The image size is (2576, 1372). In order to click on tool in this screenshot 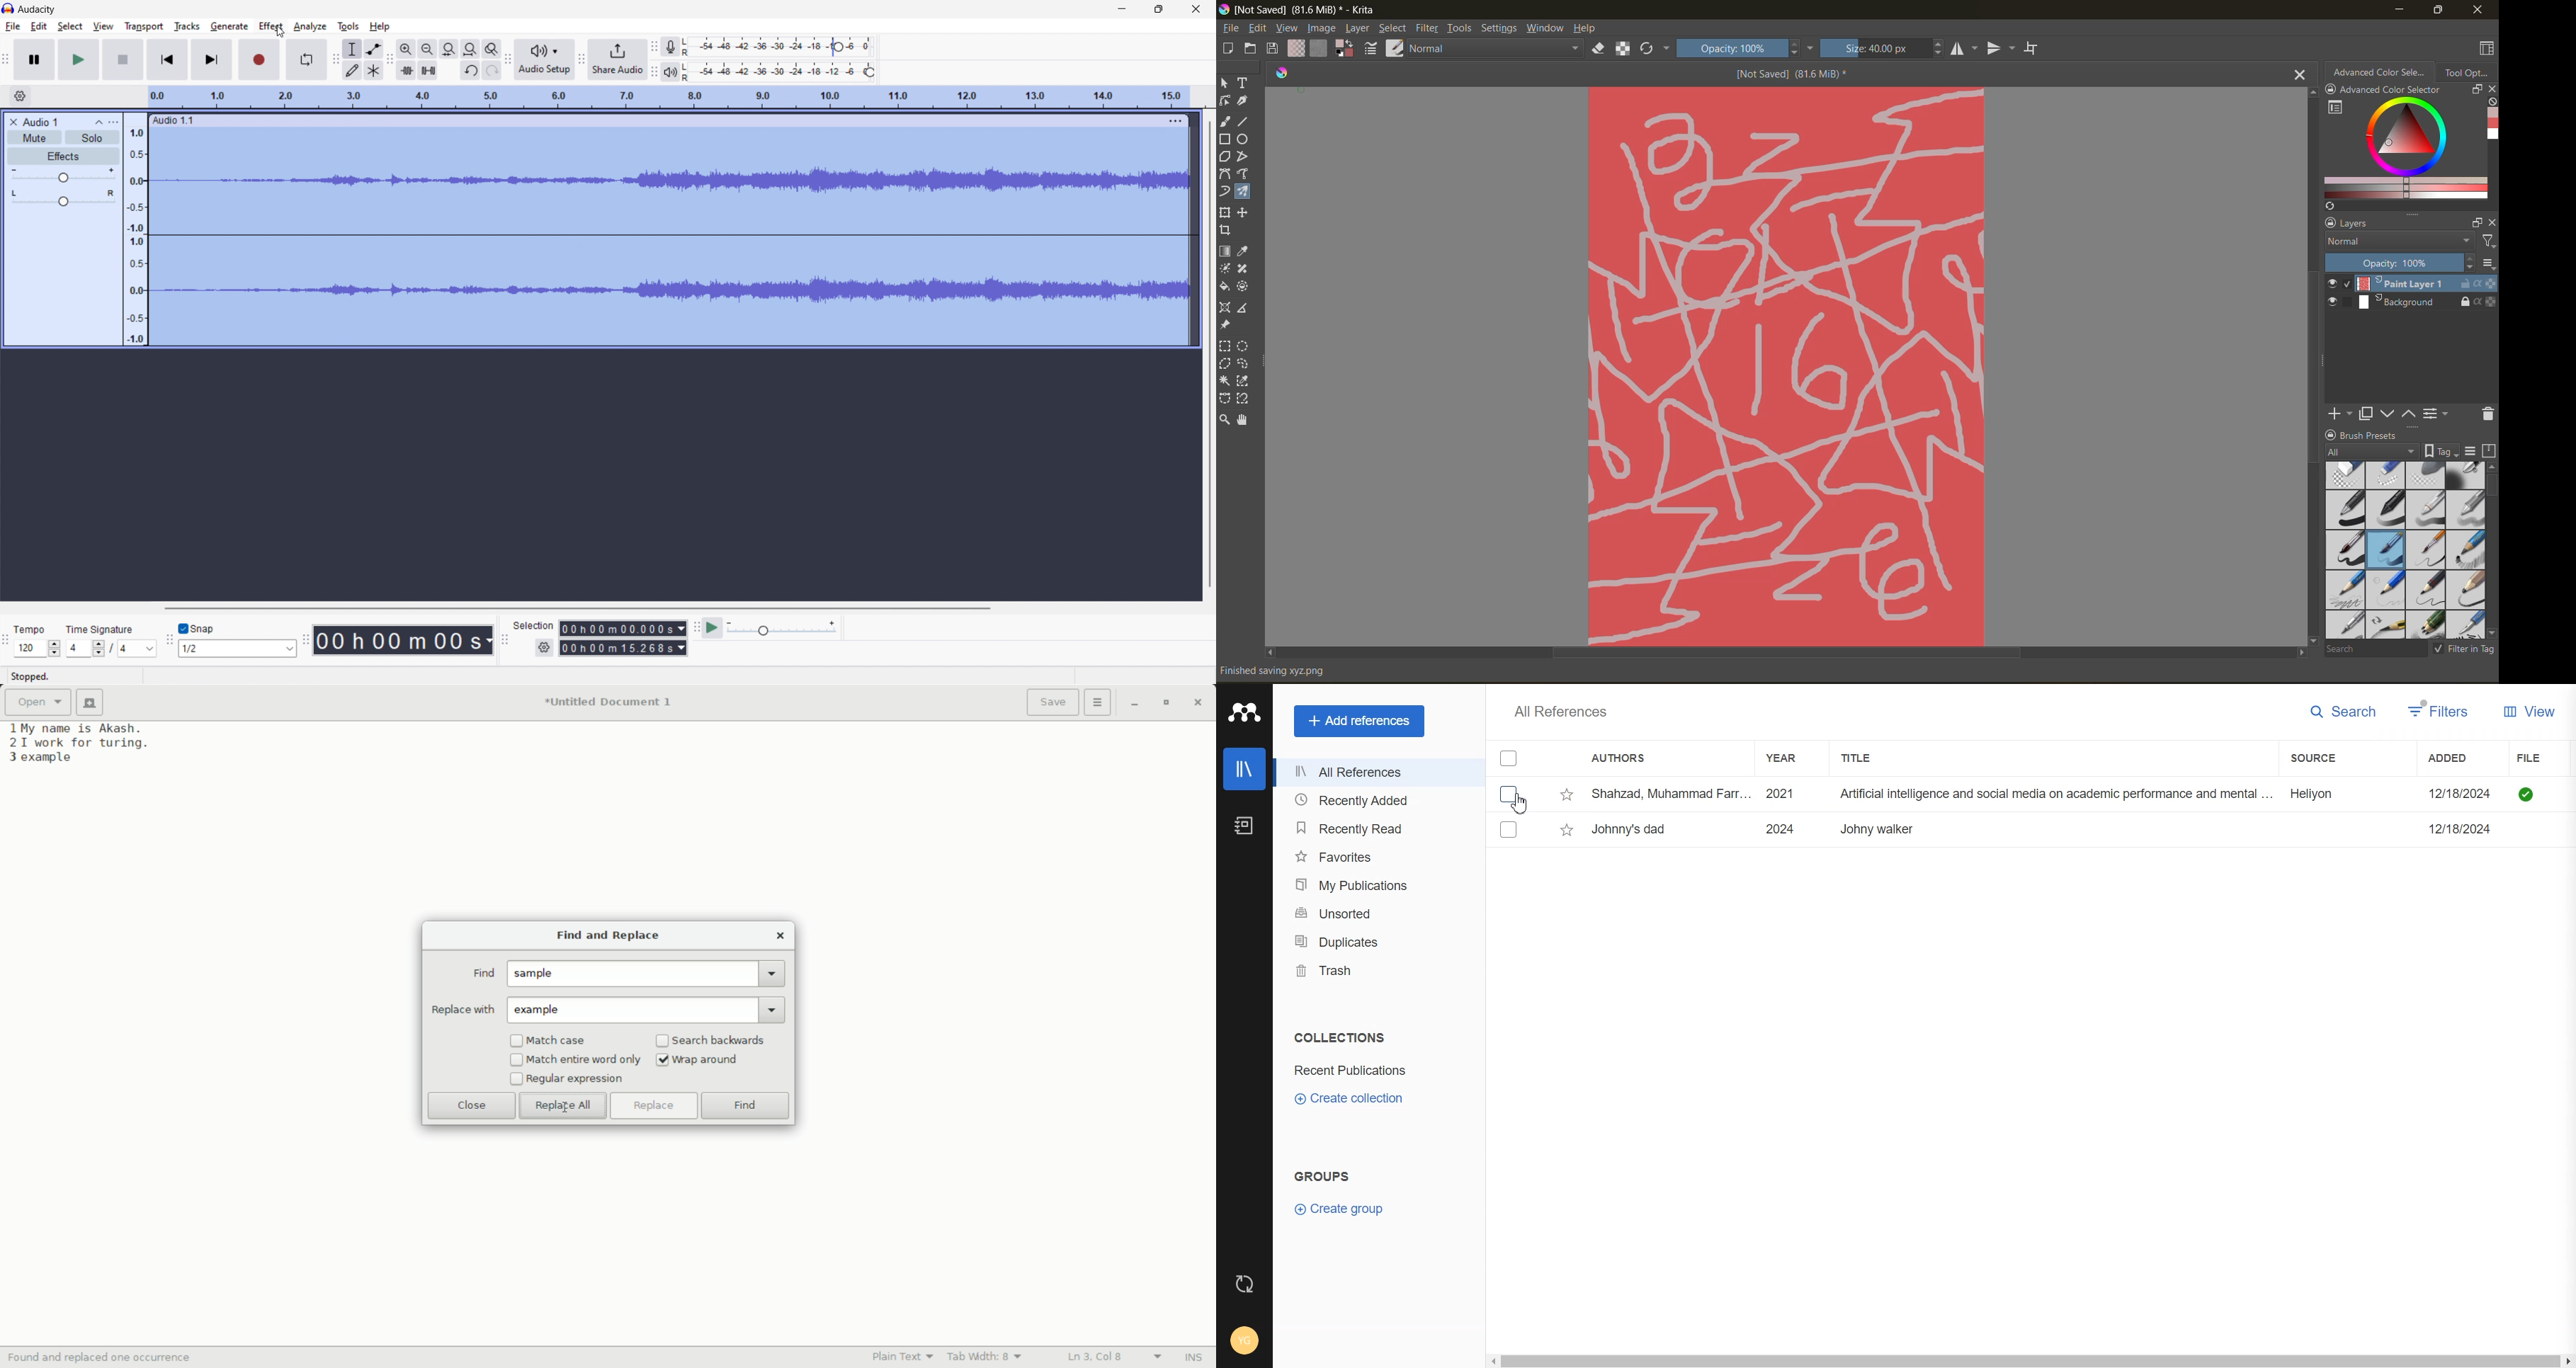, I will do `click(1224, 364)`.